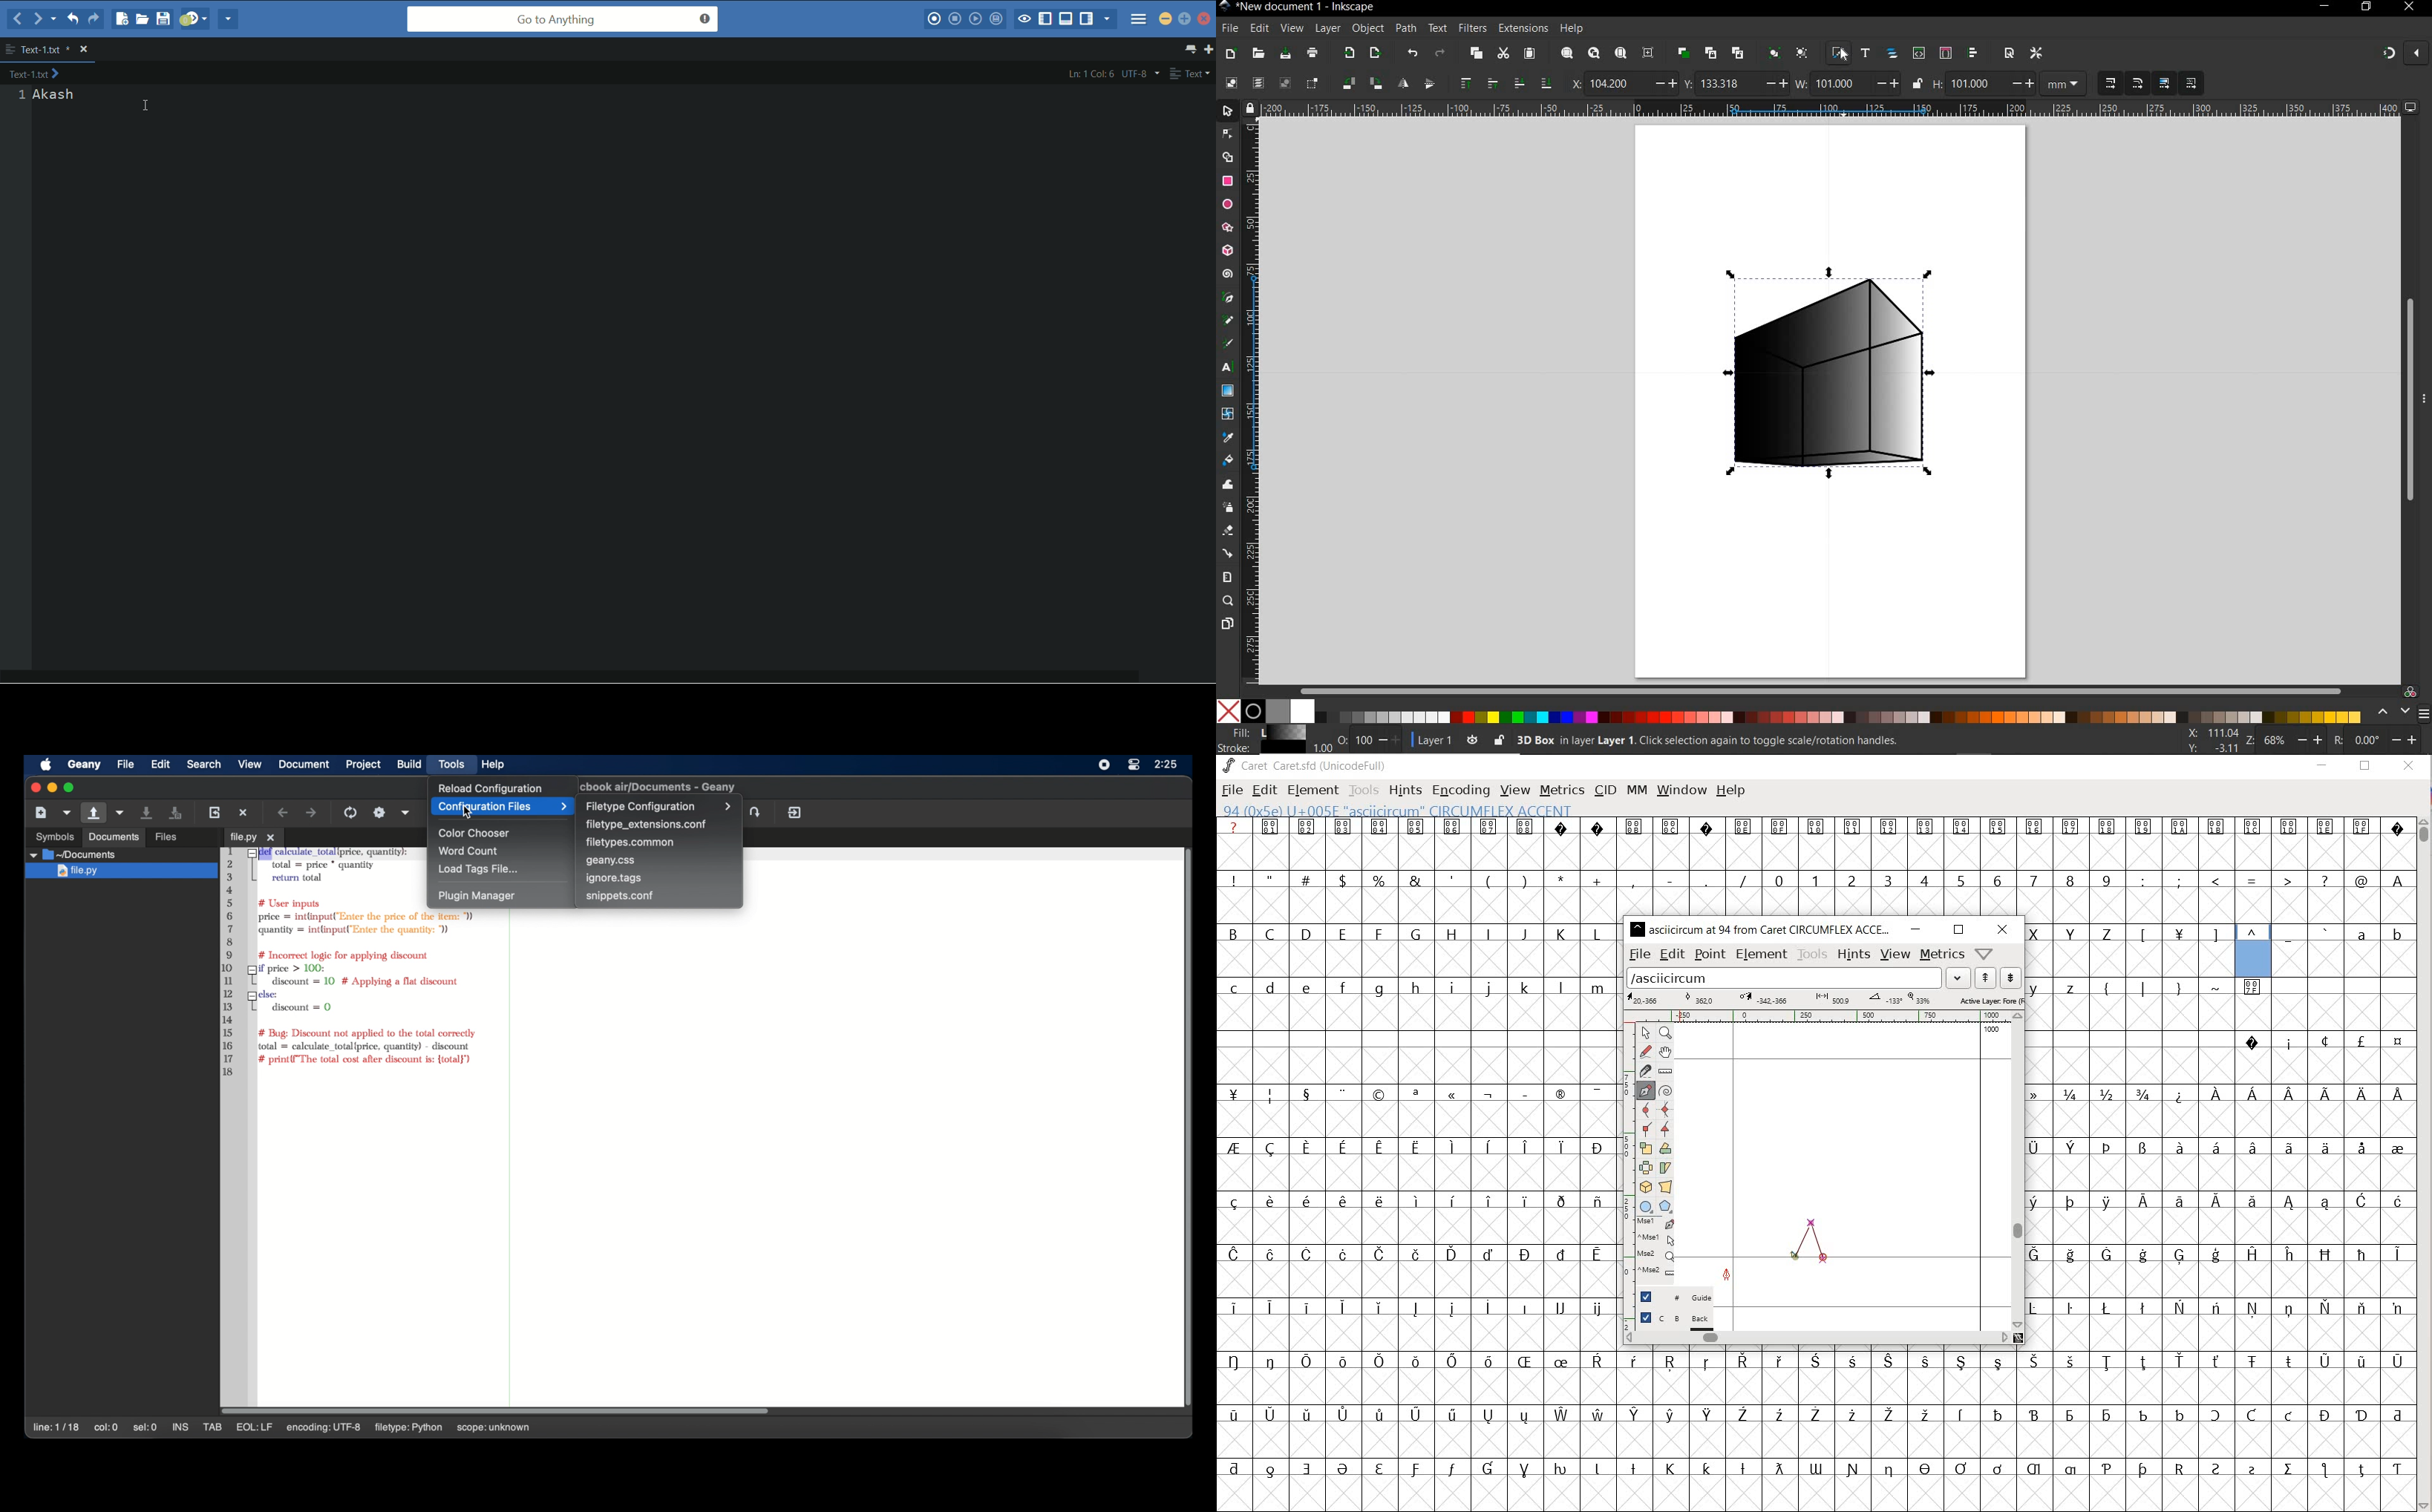  I want to click on lock, so click(1250, 108).